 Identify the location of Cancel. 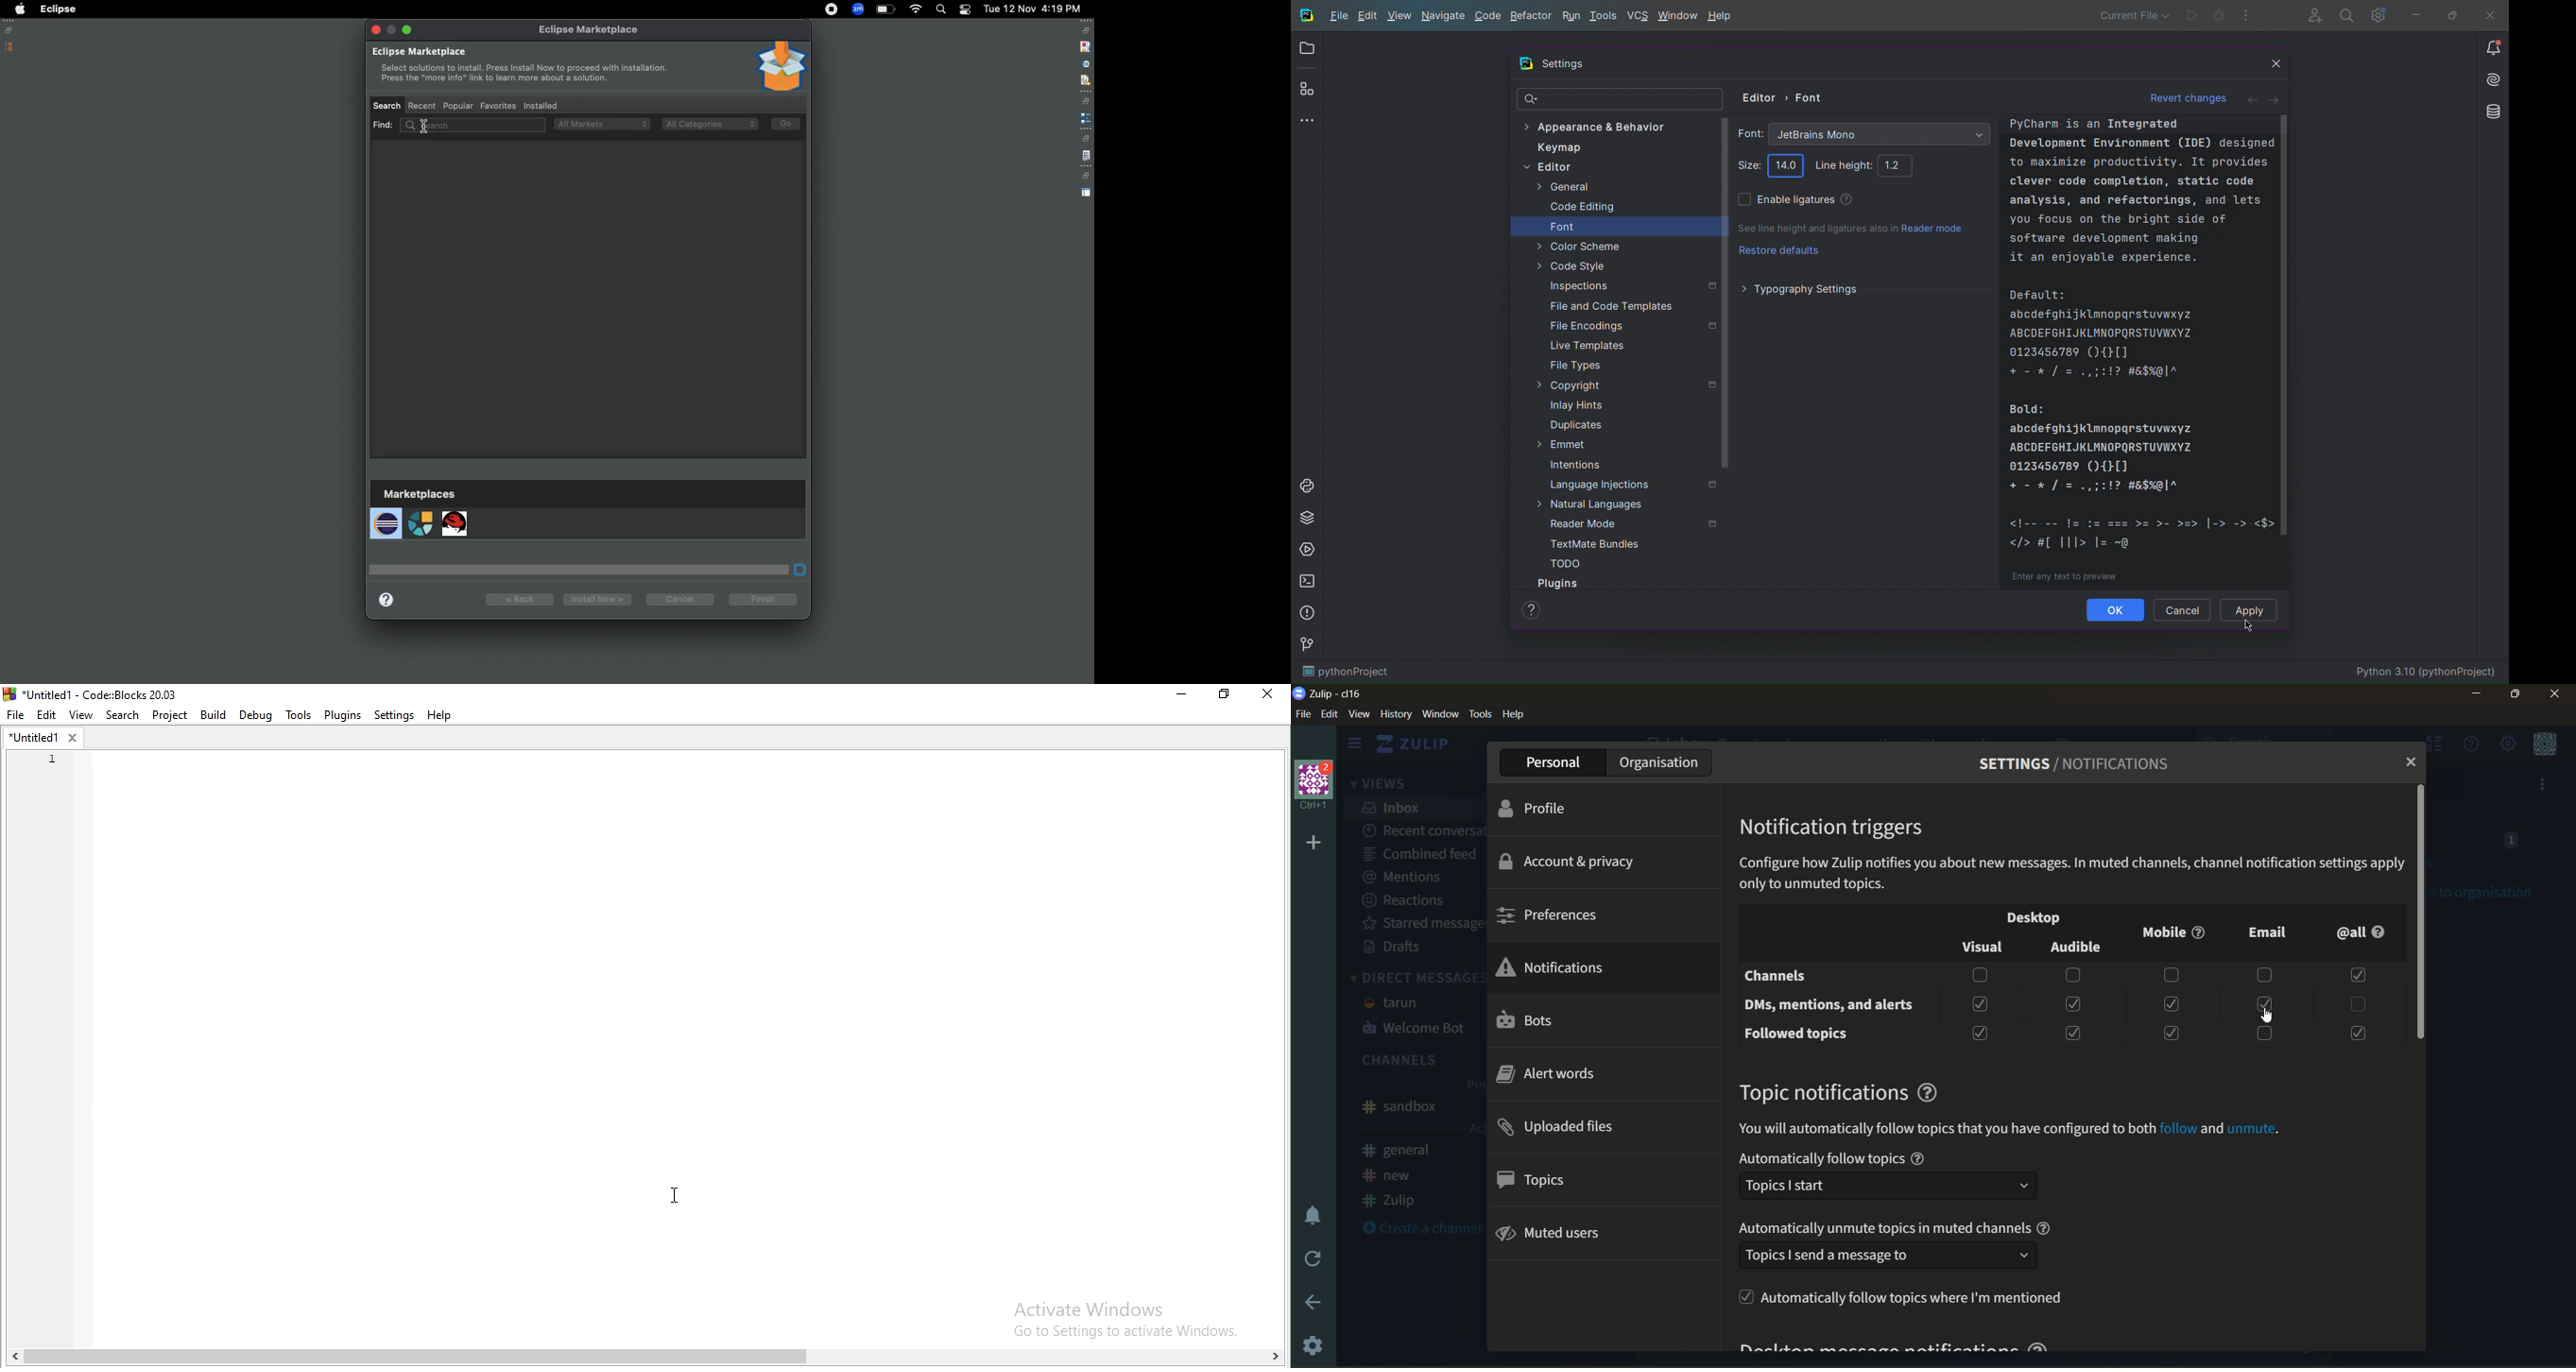
(2183, 609).